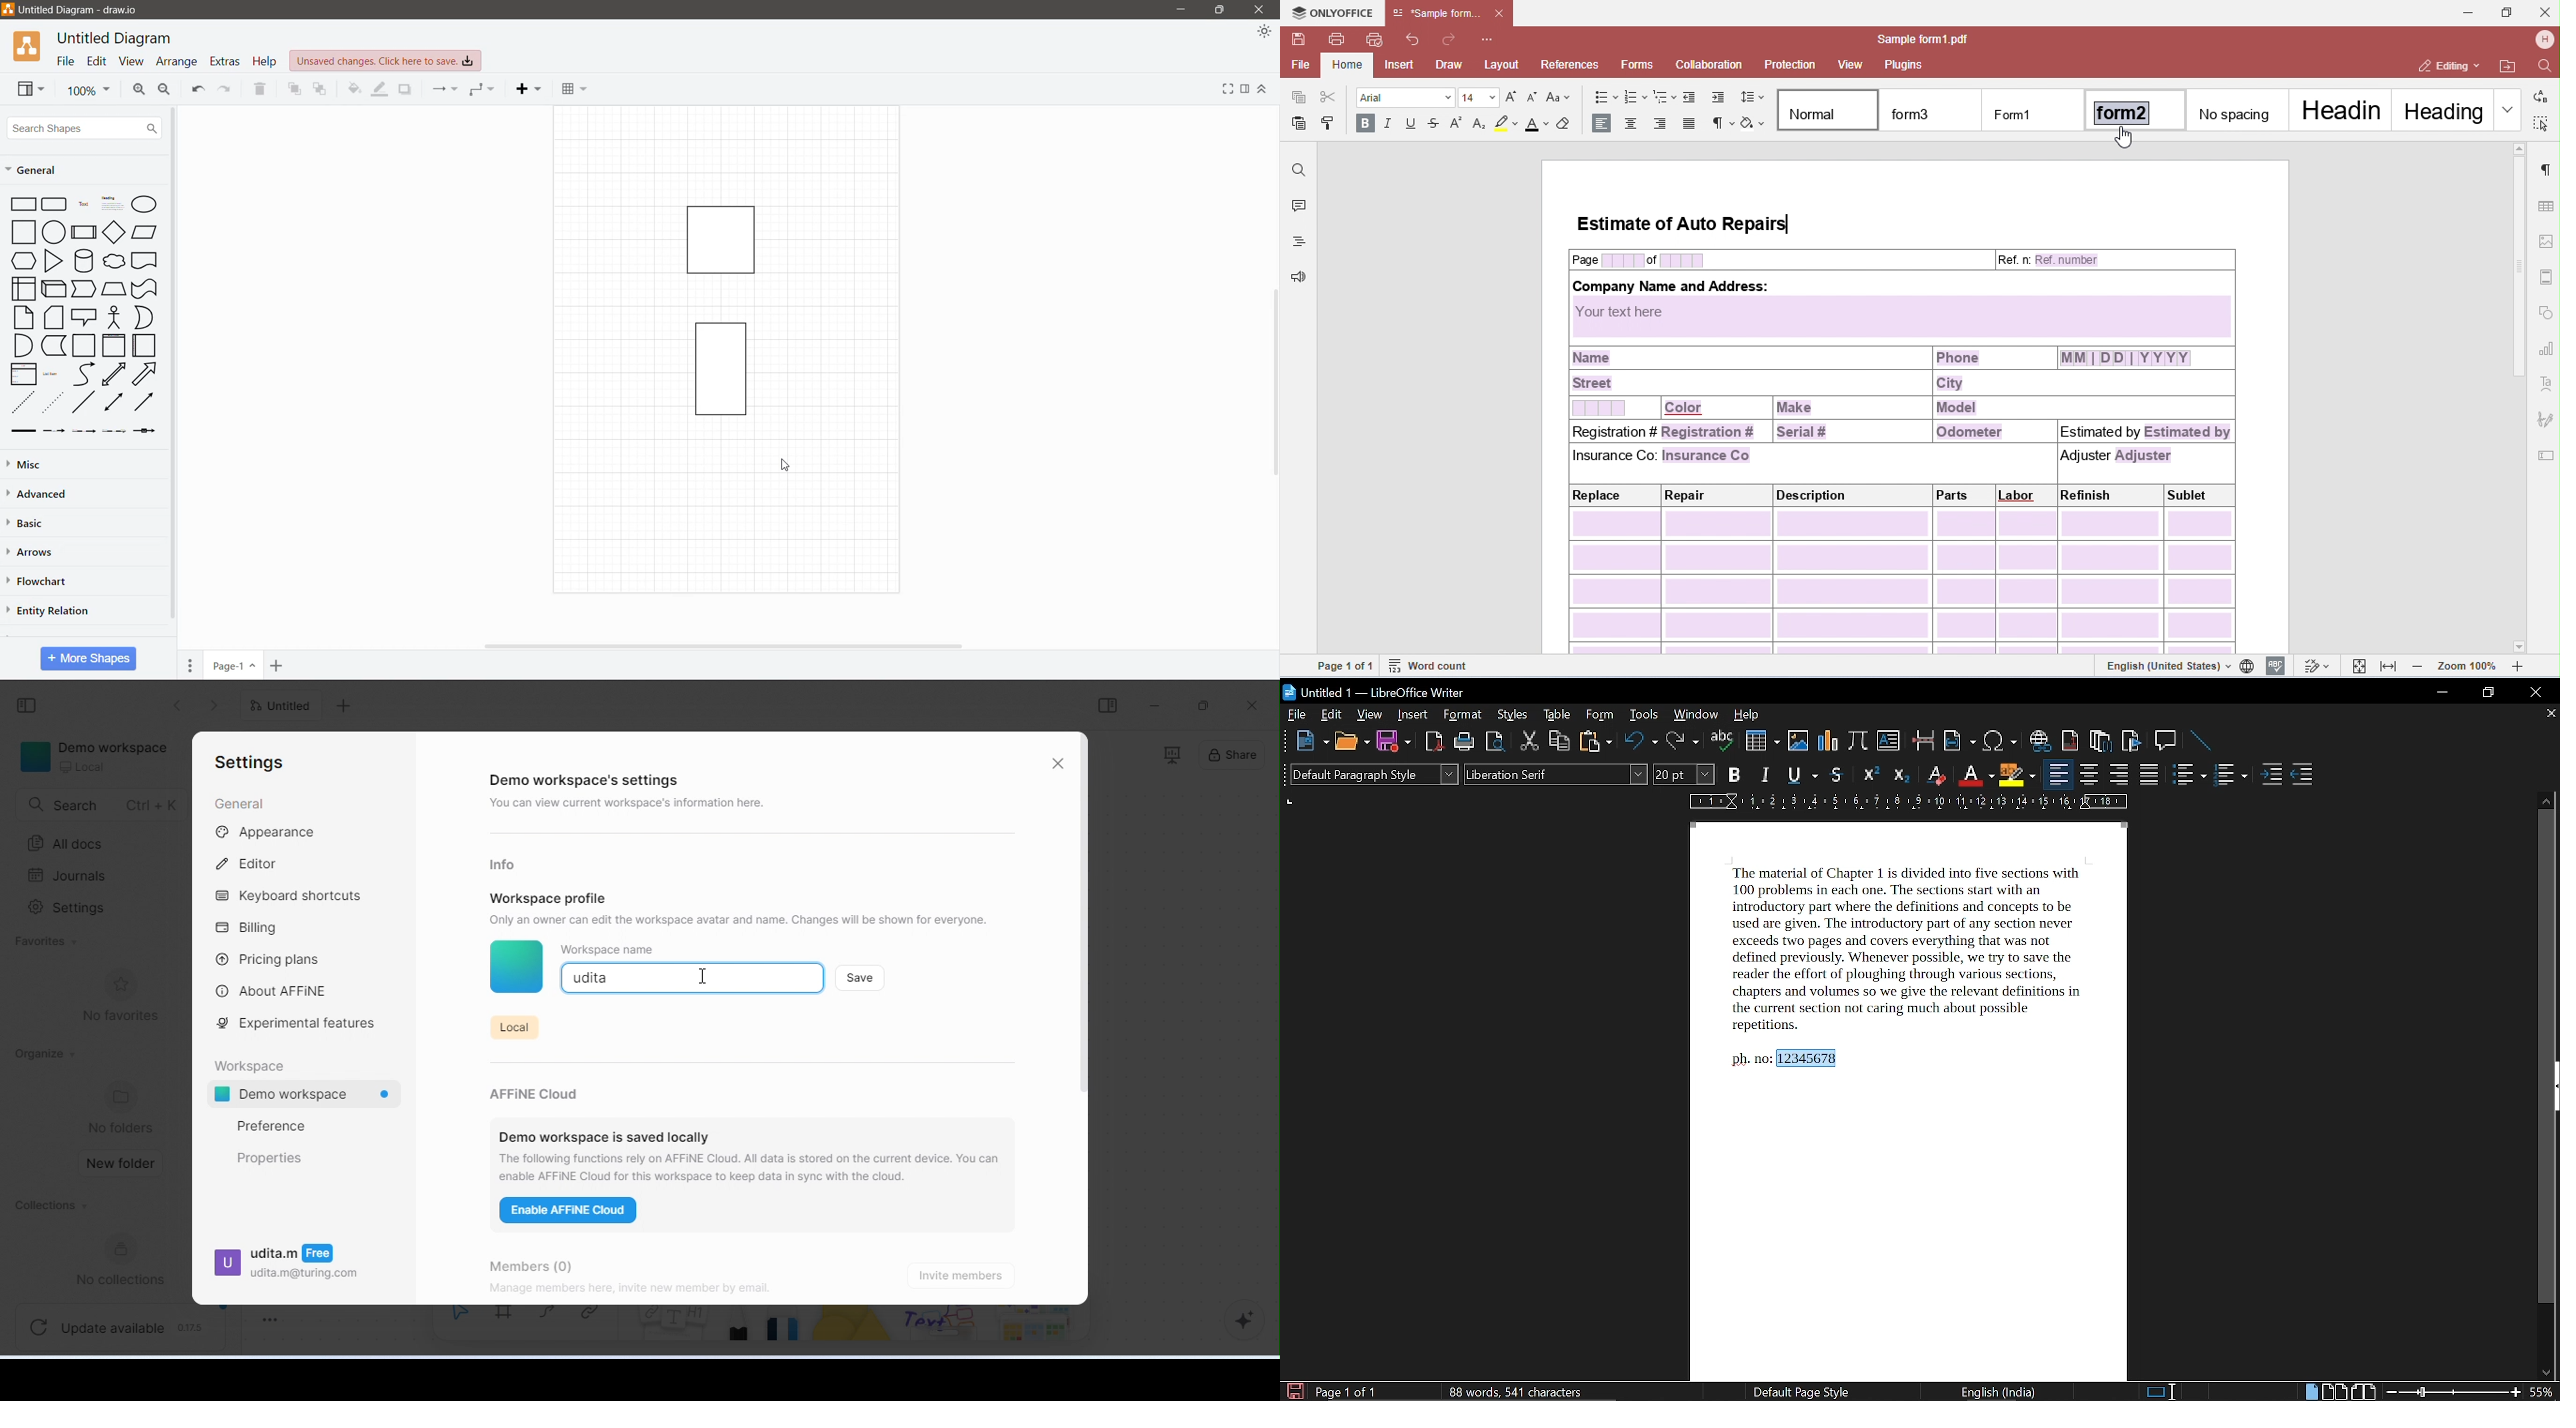 The image size is (2576, 1428). I want to click on undo, so click(1639, 743).